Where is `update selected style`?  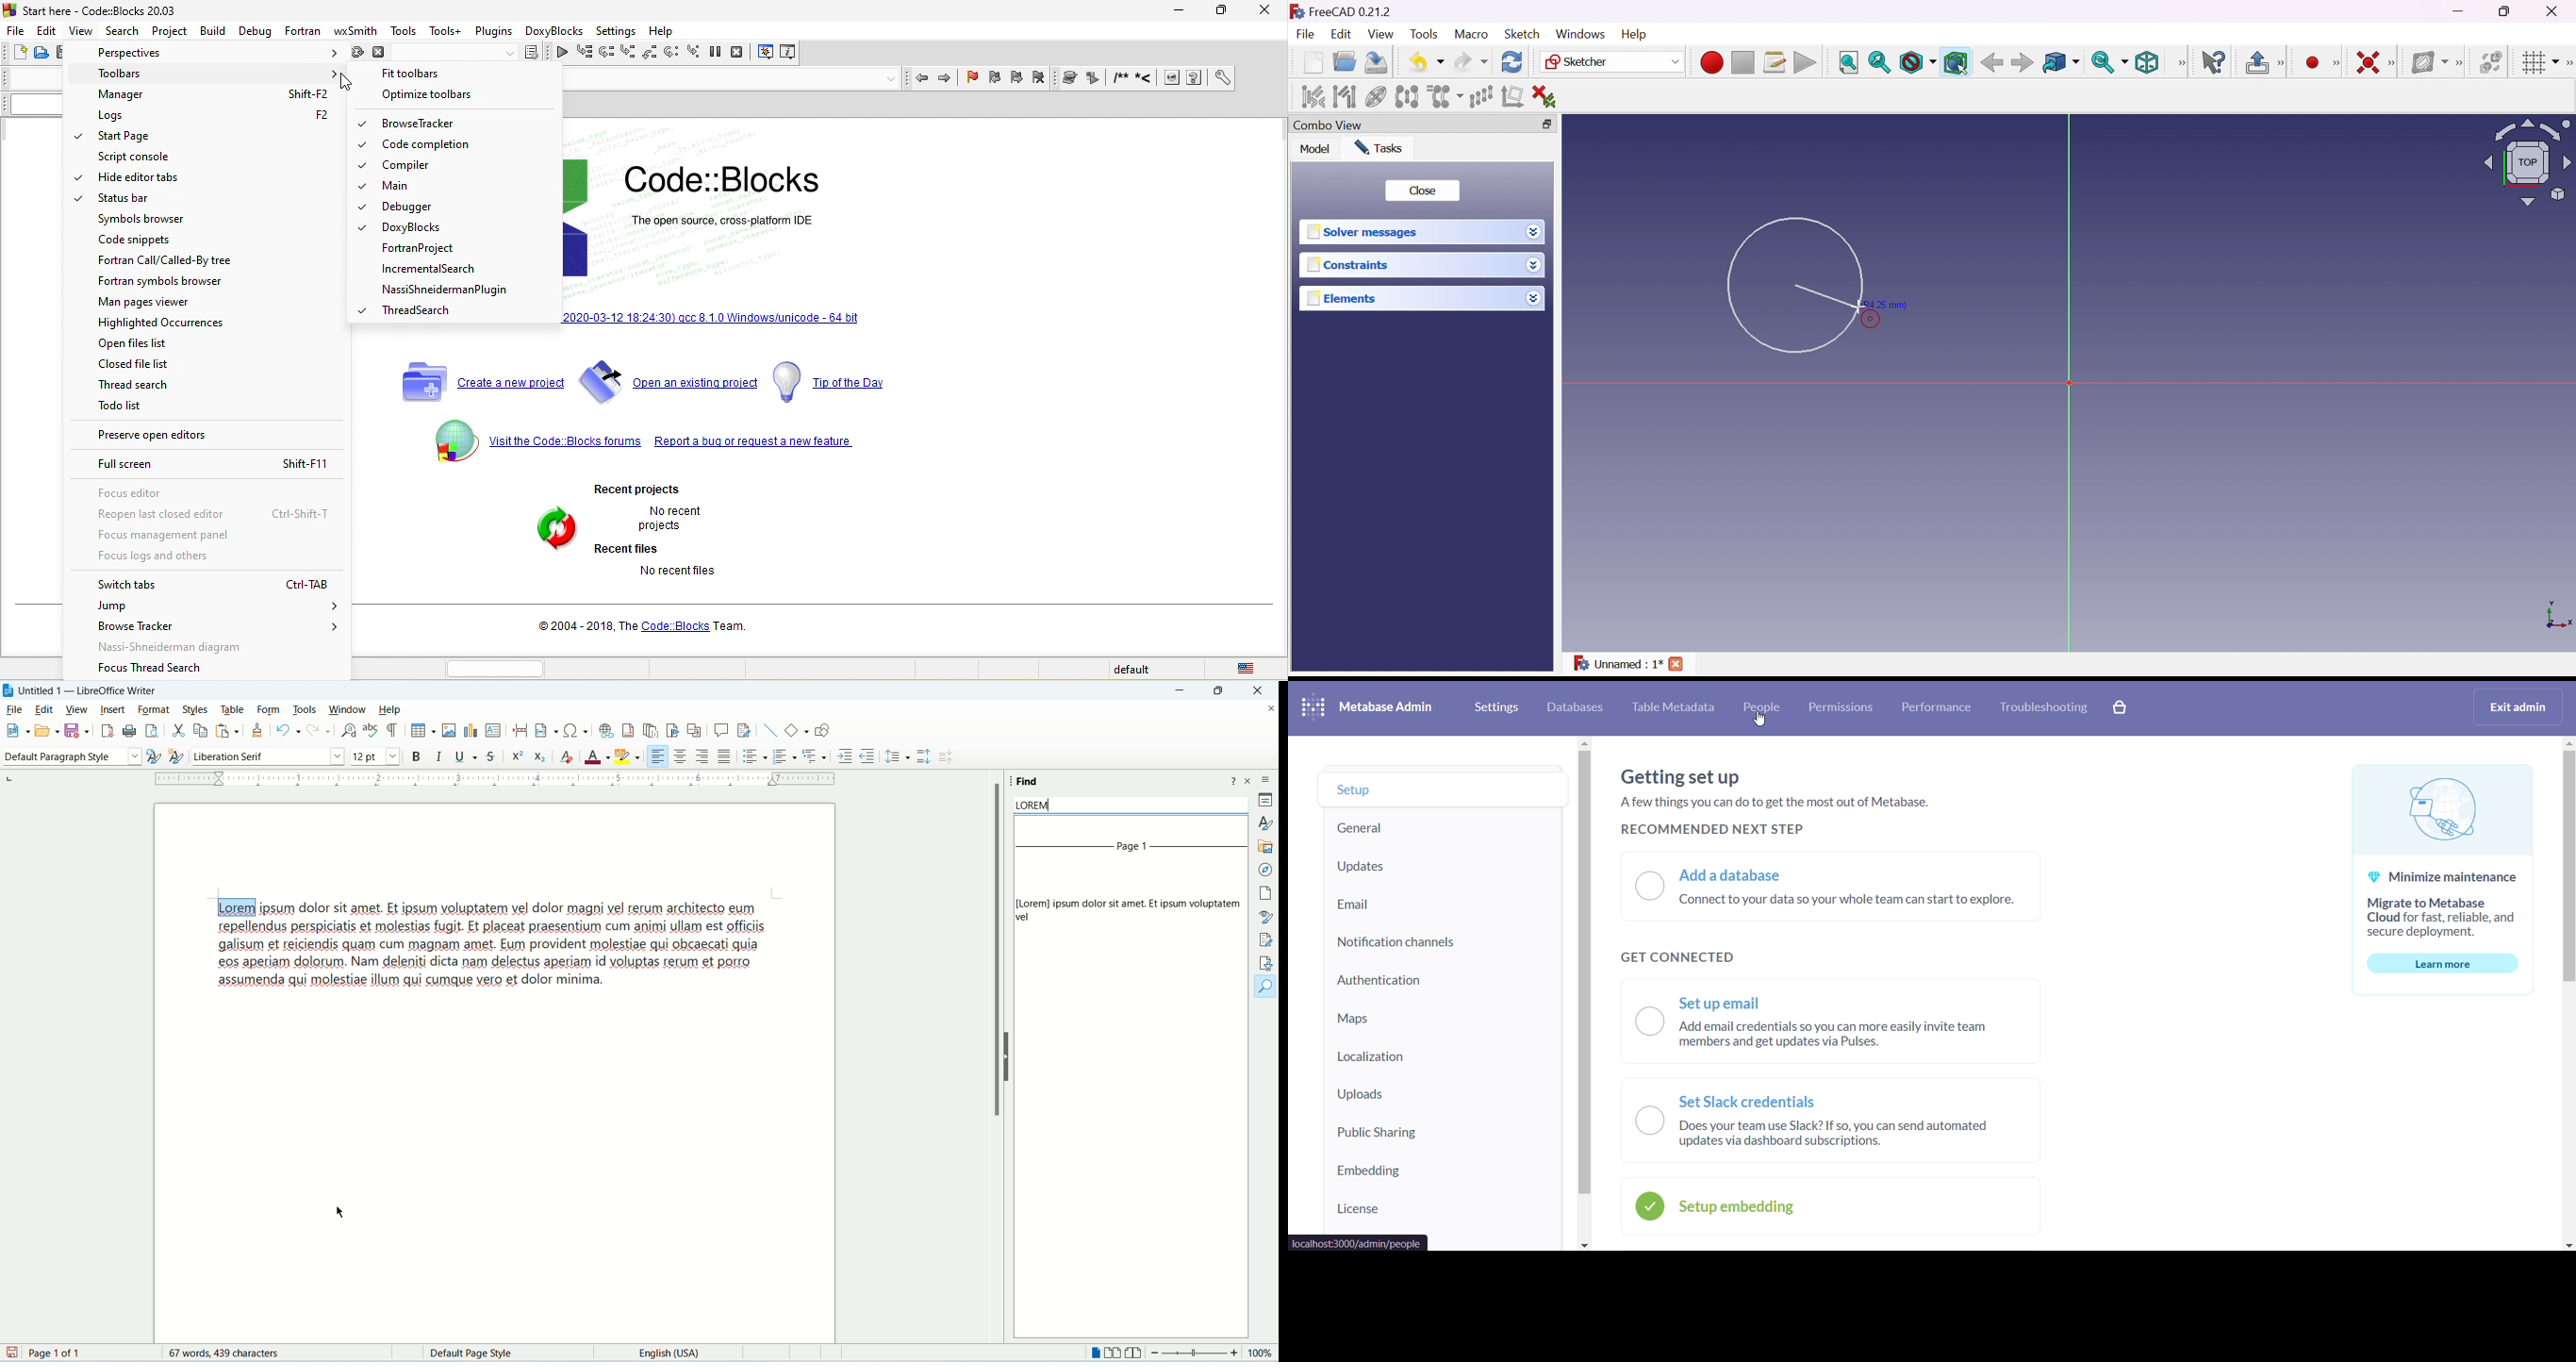 update selected style is located at coordinates (149, 756).